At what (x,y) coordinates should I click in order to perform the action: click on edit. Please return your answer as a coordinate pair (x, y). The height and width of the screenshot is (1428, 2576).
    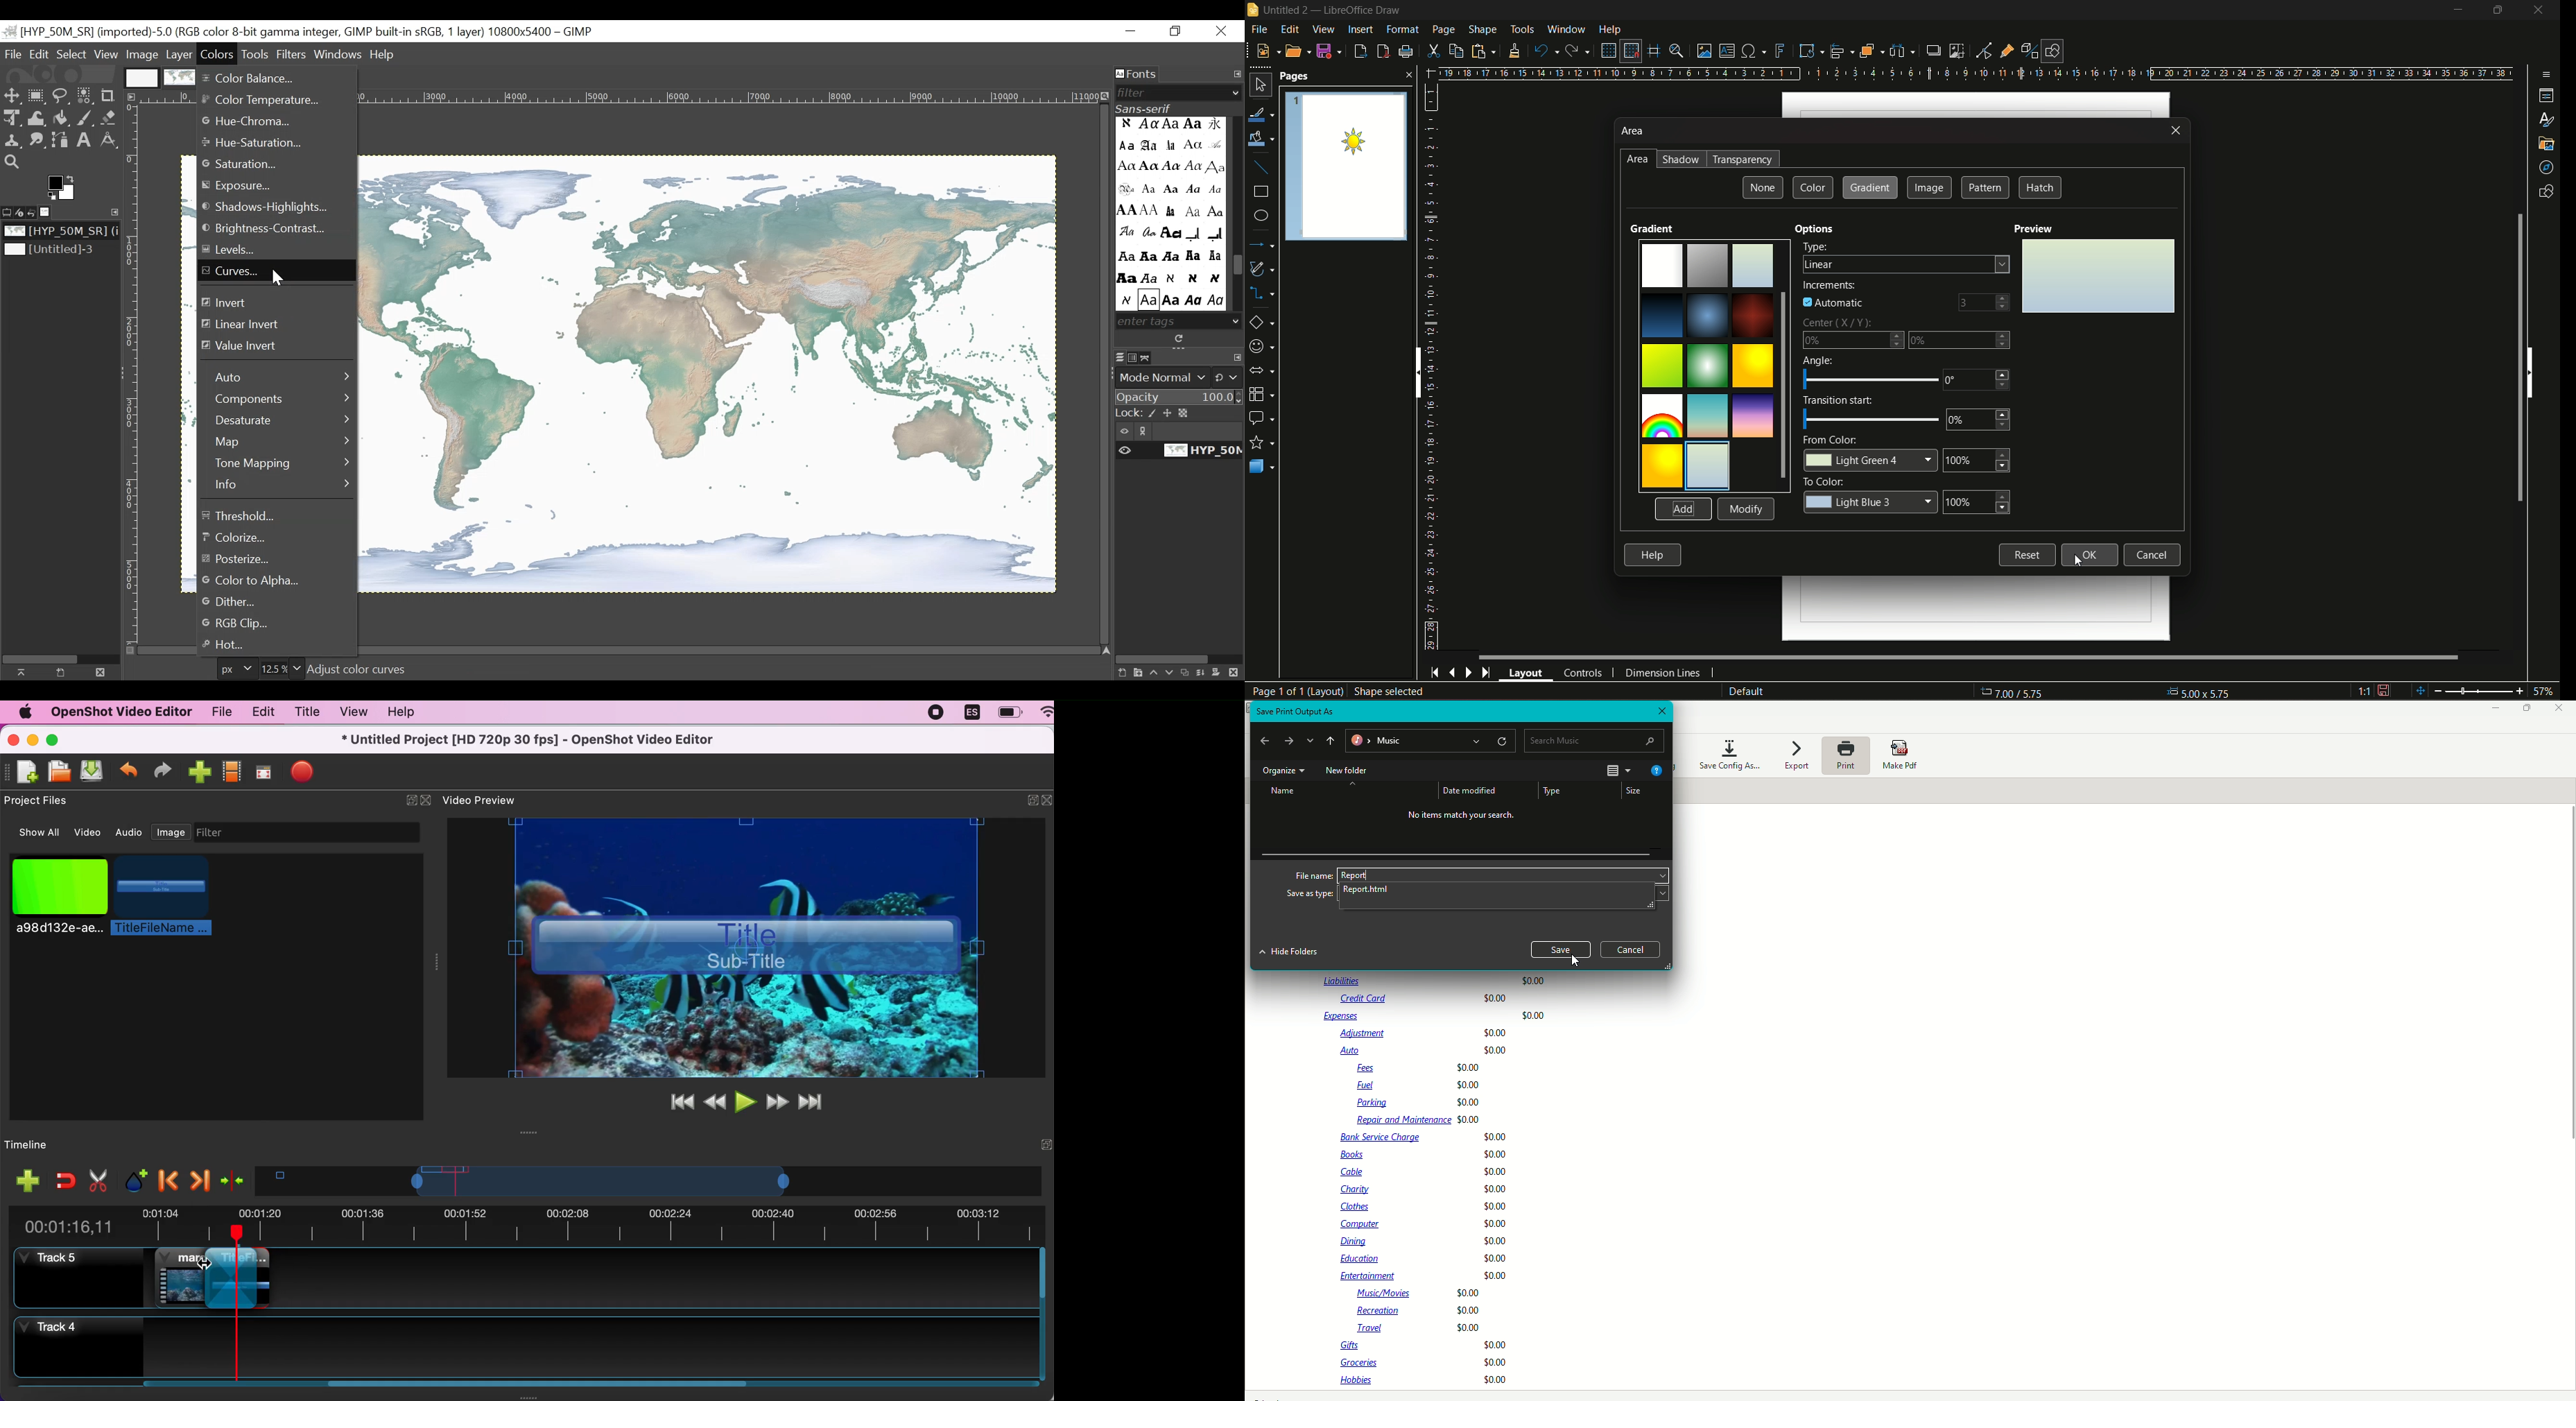
    Looking at the image, I should click on (261, 712).